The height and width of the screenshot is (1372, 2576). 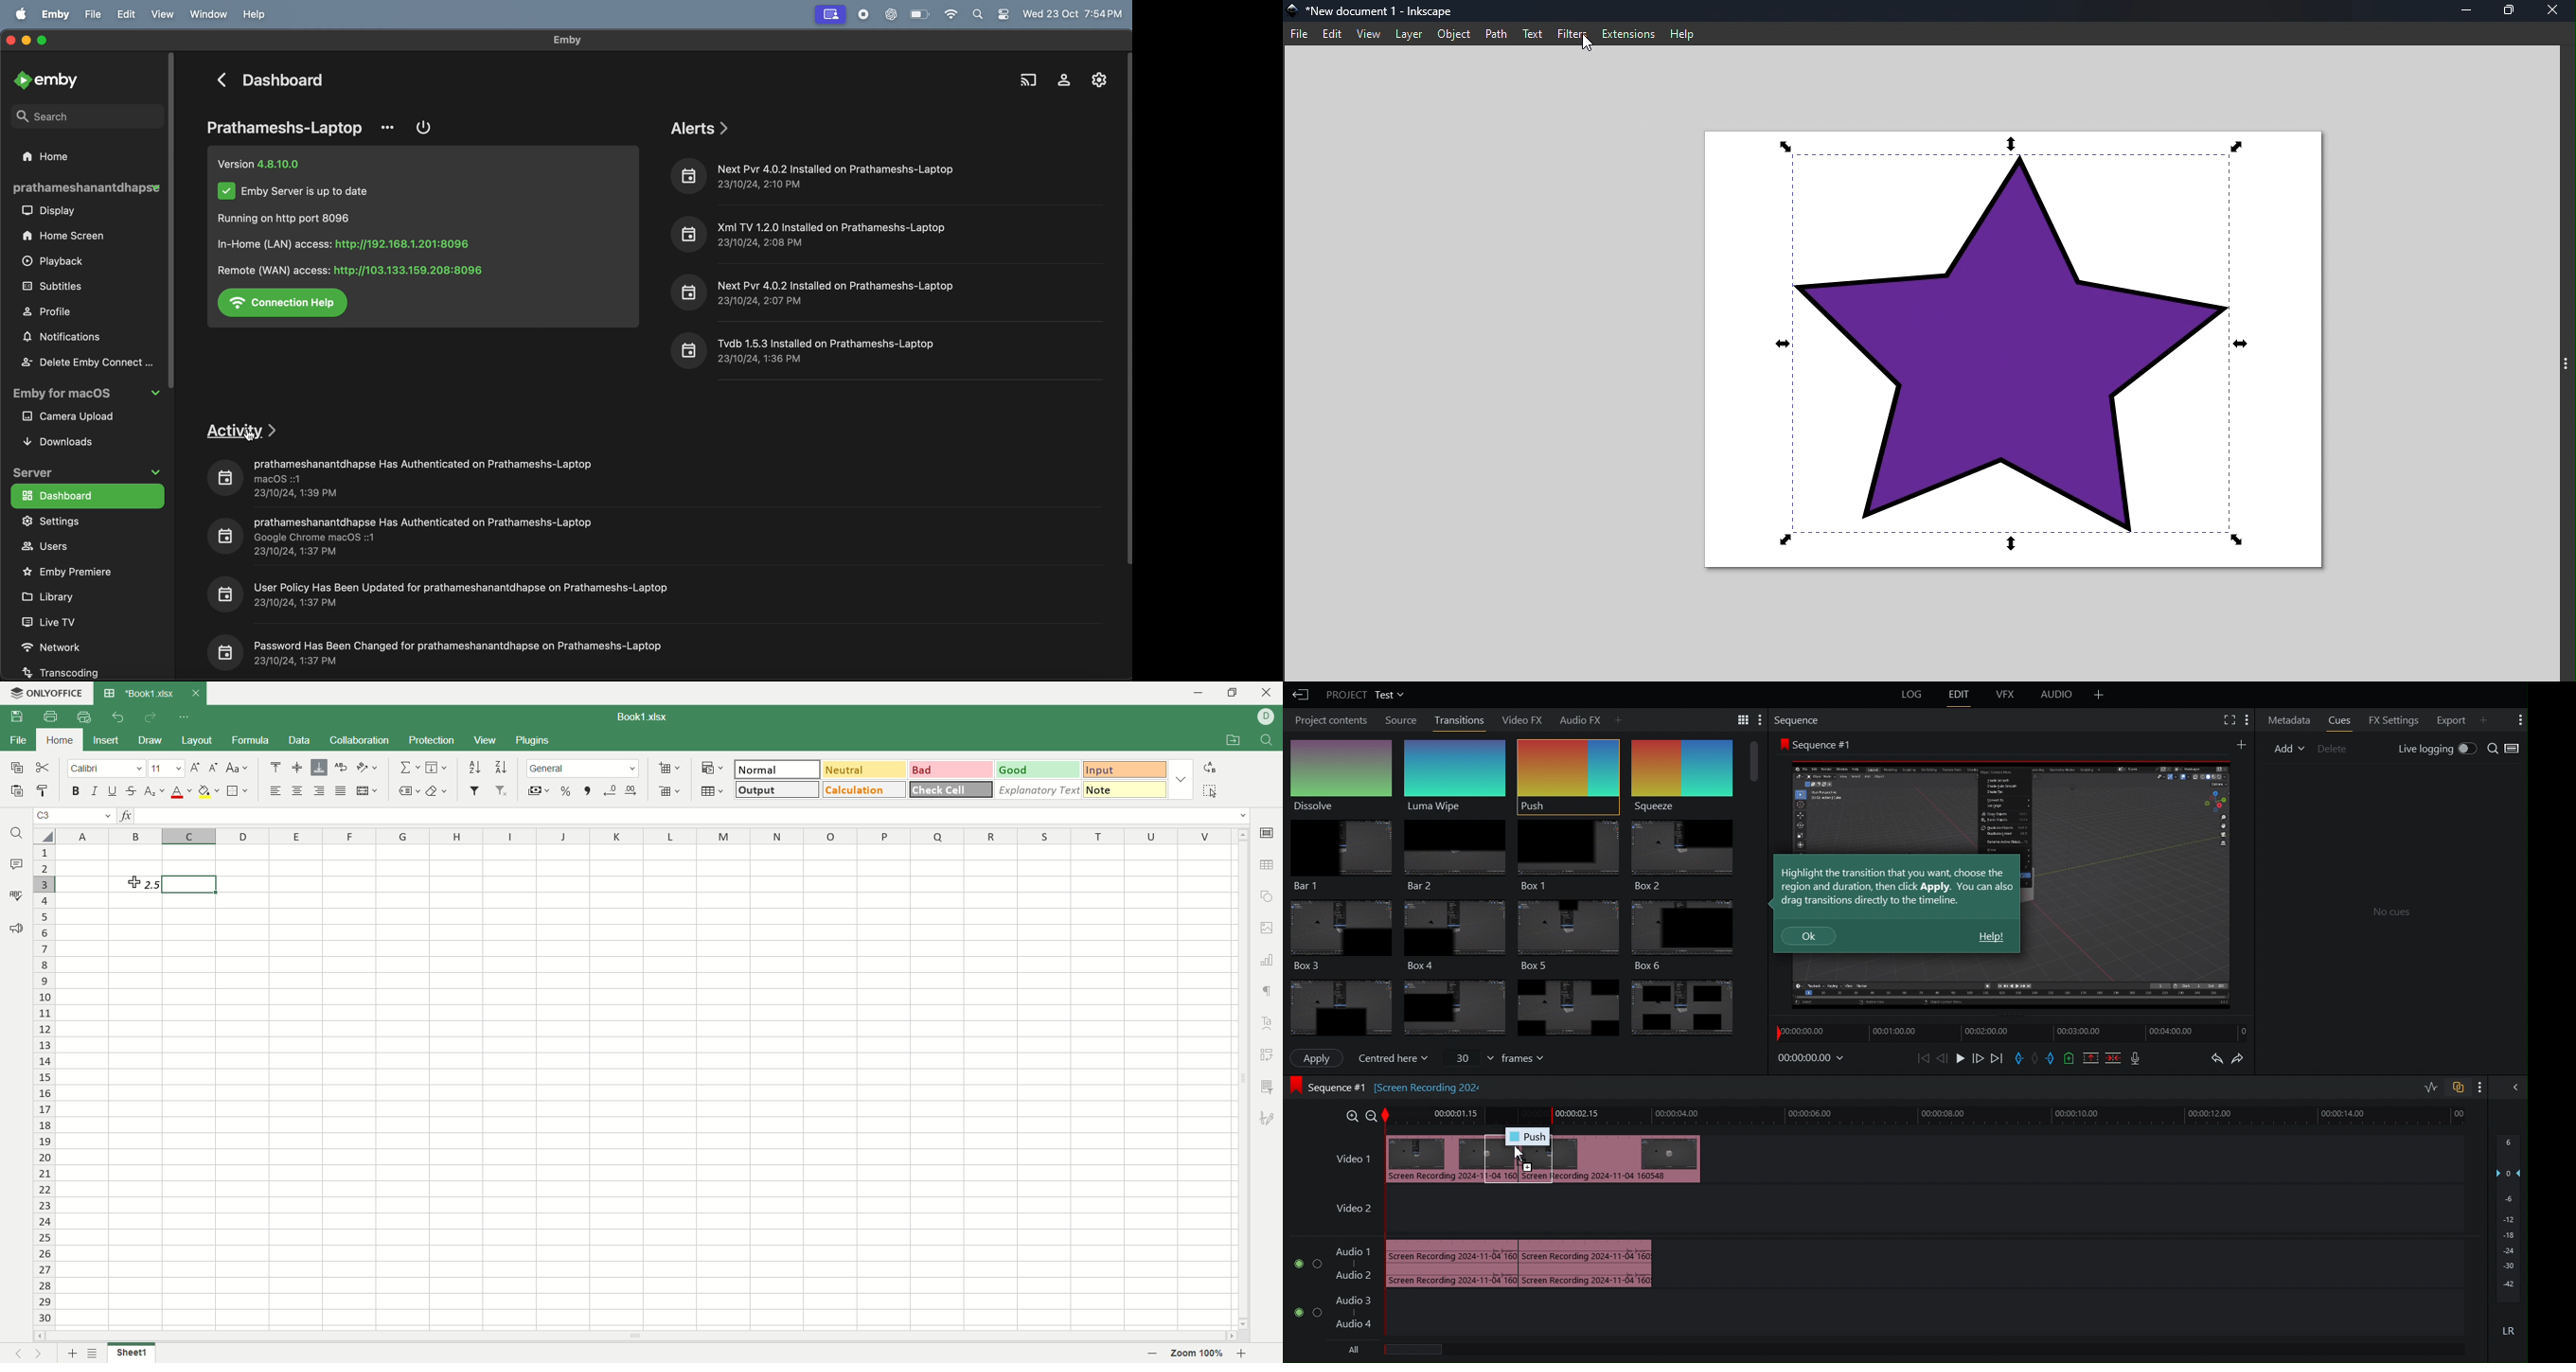 I want to click on home, so click(x=61, y=156).